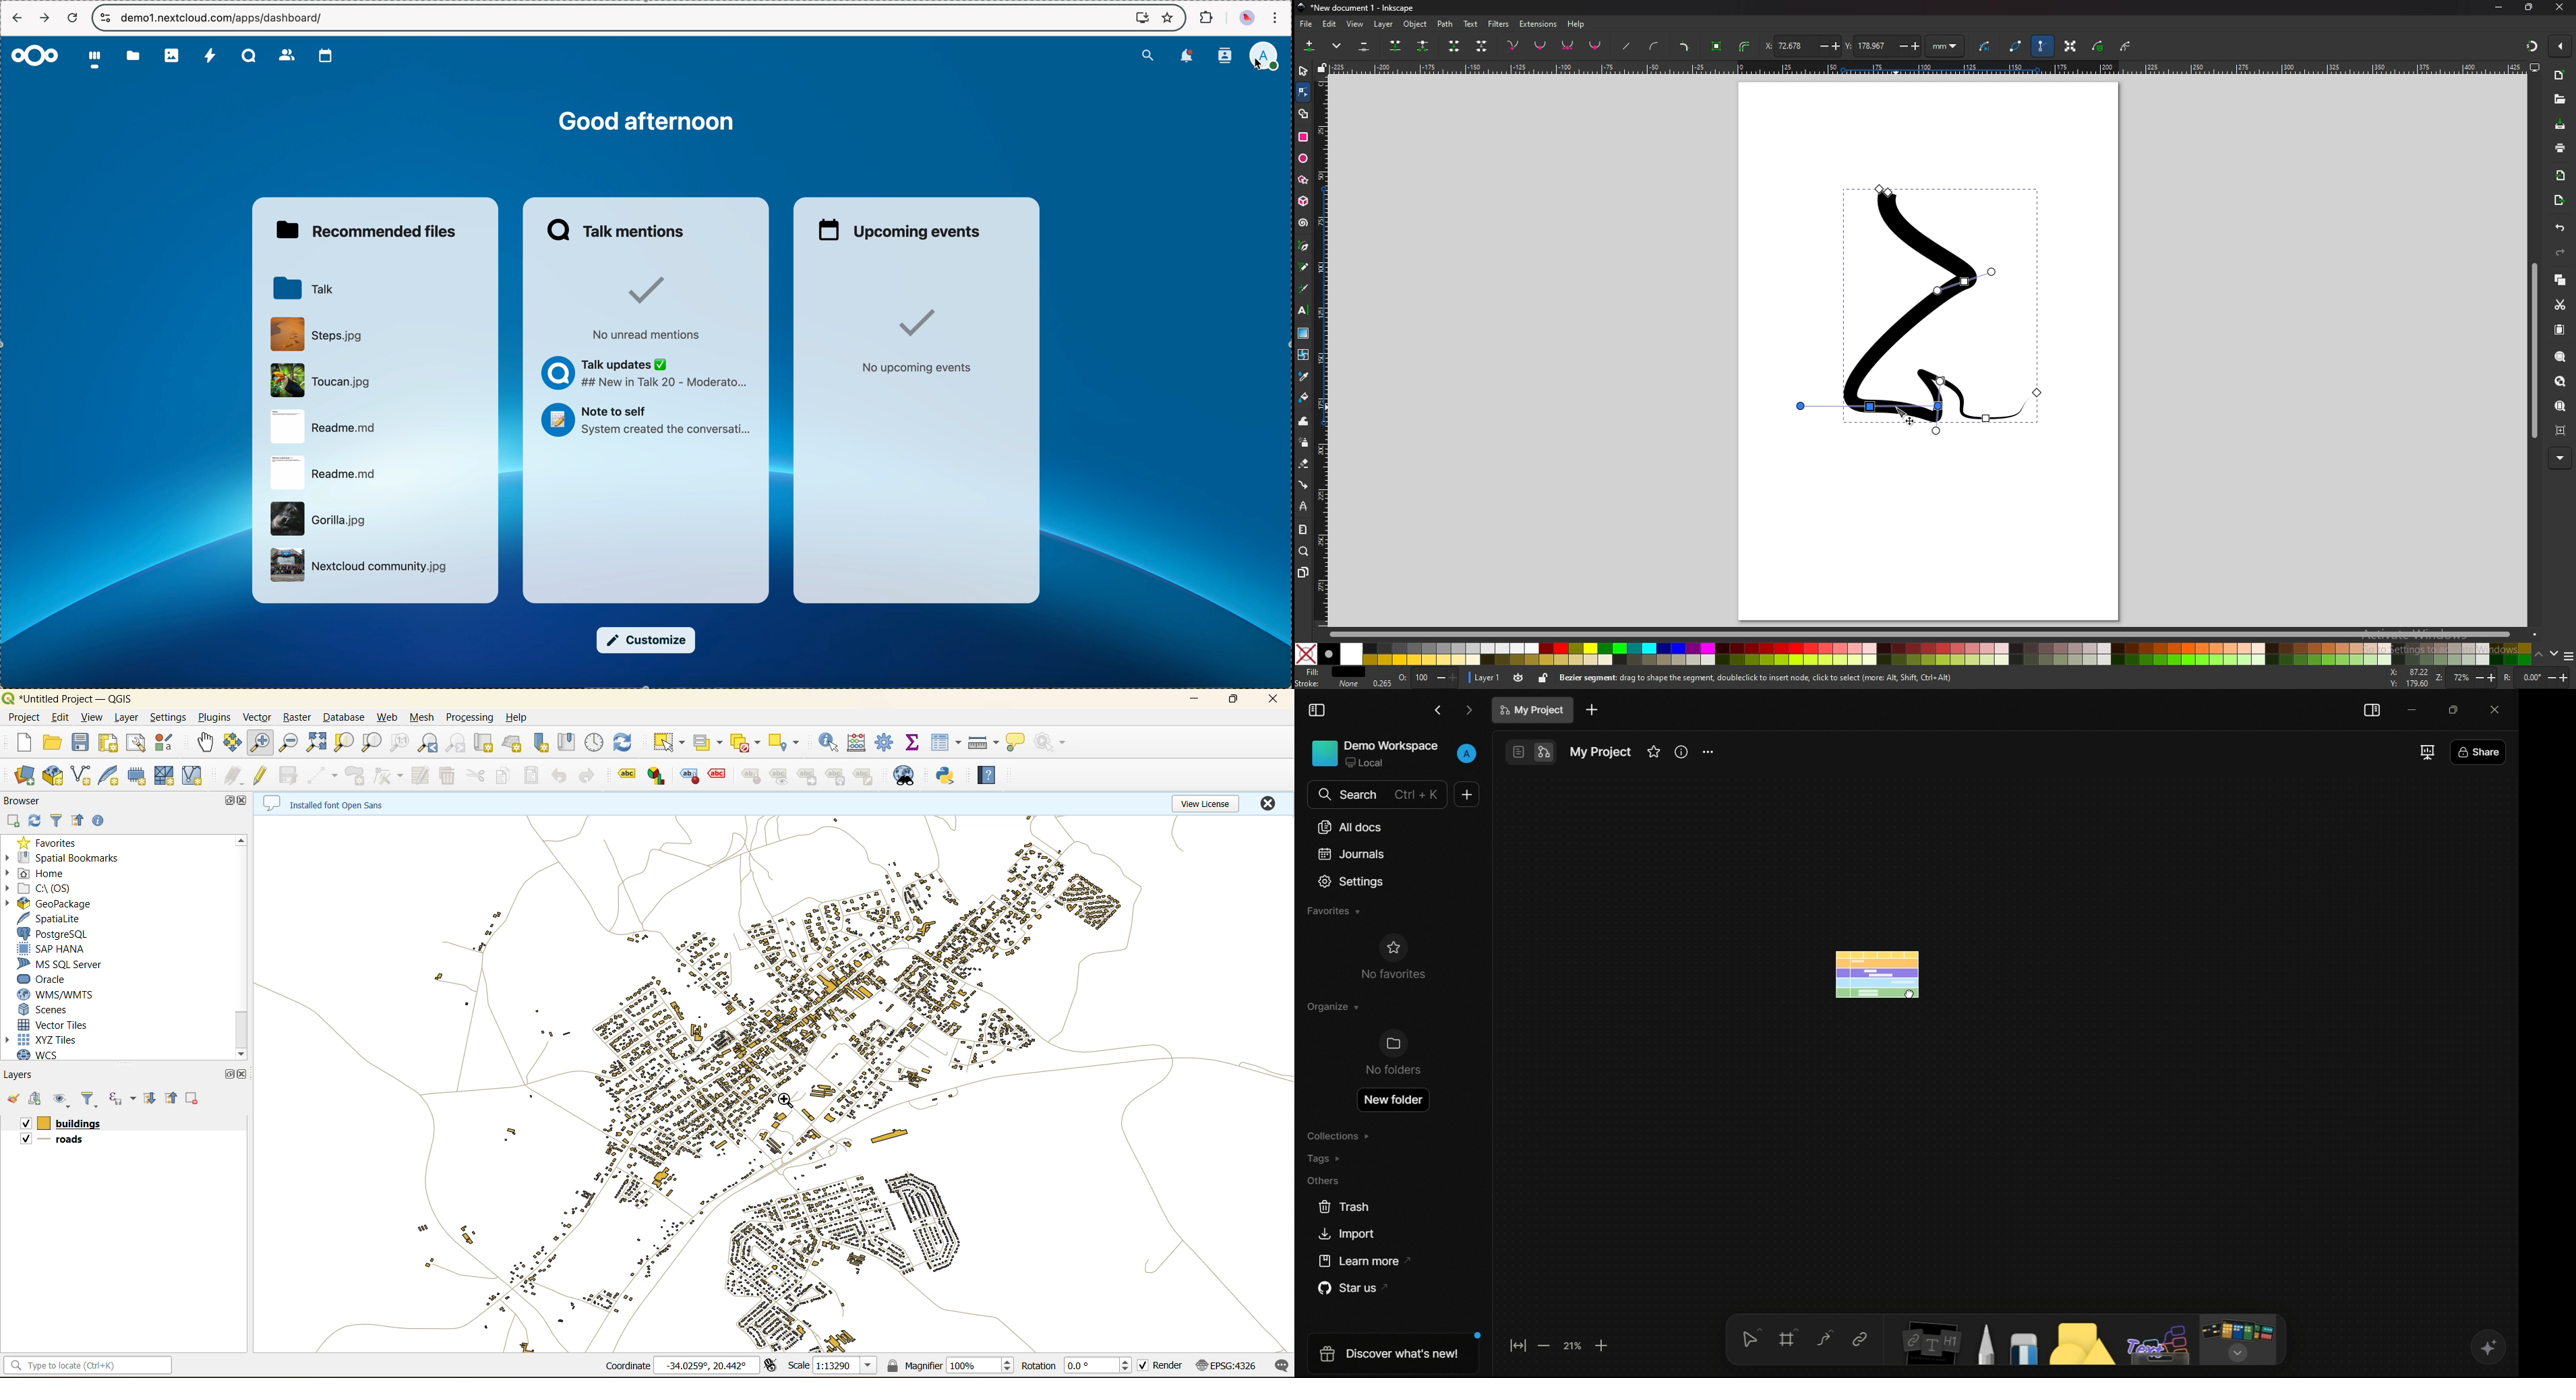 Image resolution: width=2576 pixels, height=1400 pixels. I want to click on filters, so click(1499, 24).